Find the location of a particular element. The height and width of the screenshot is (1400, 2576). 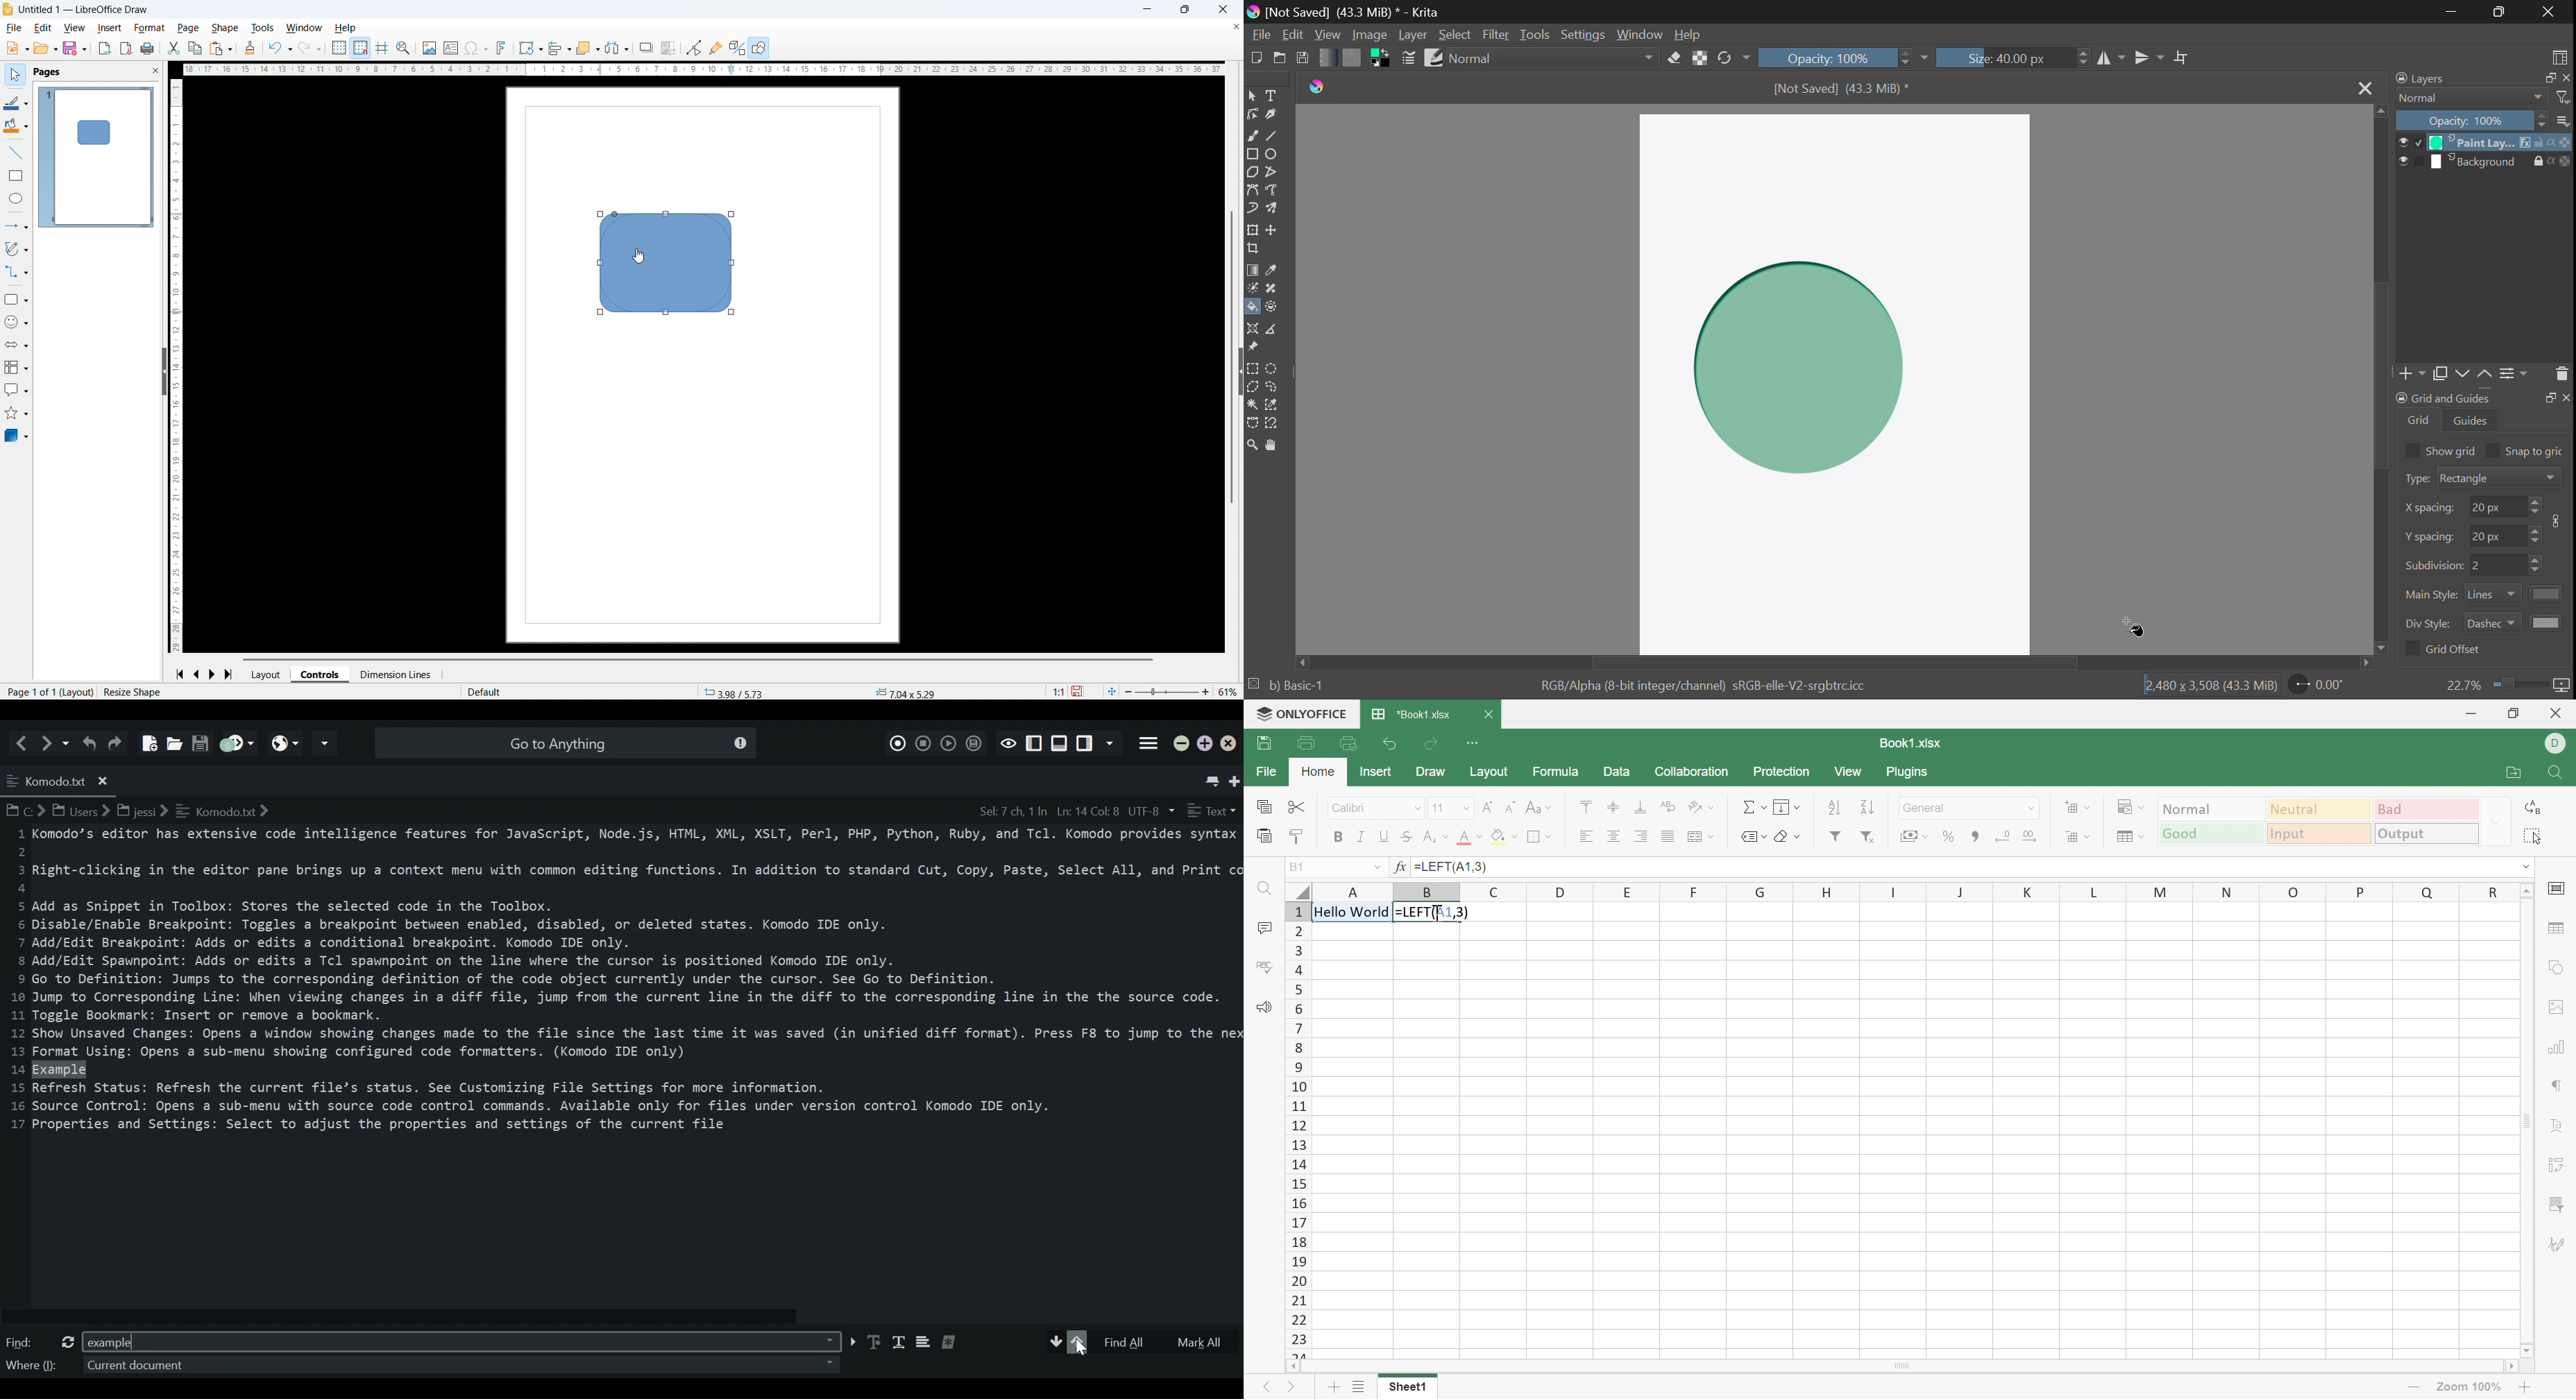

Movement of Layers is located at coordinates (2476, 375).